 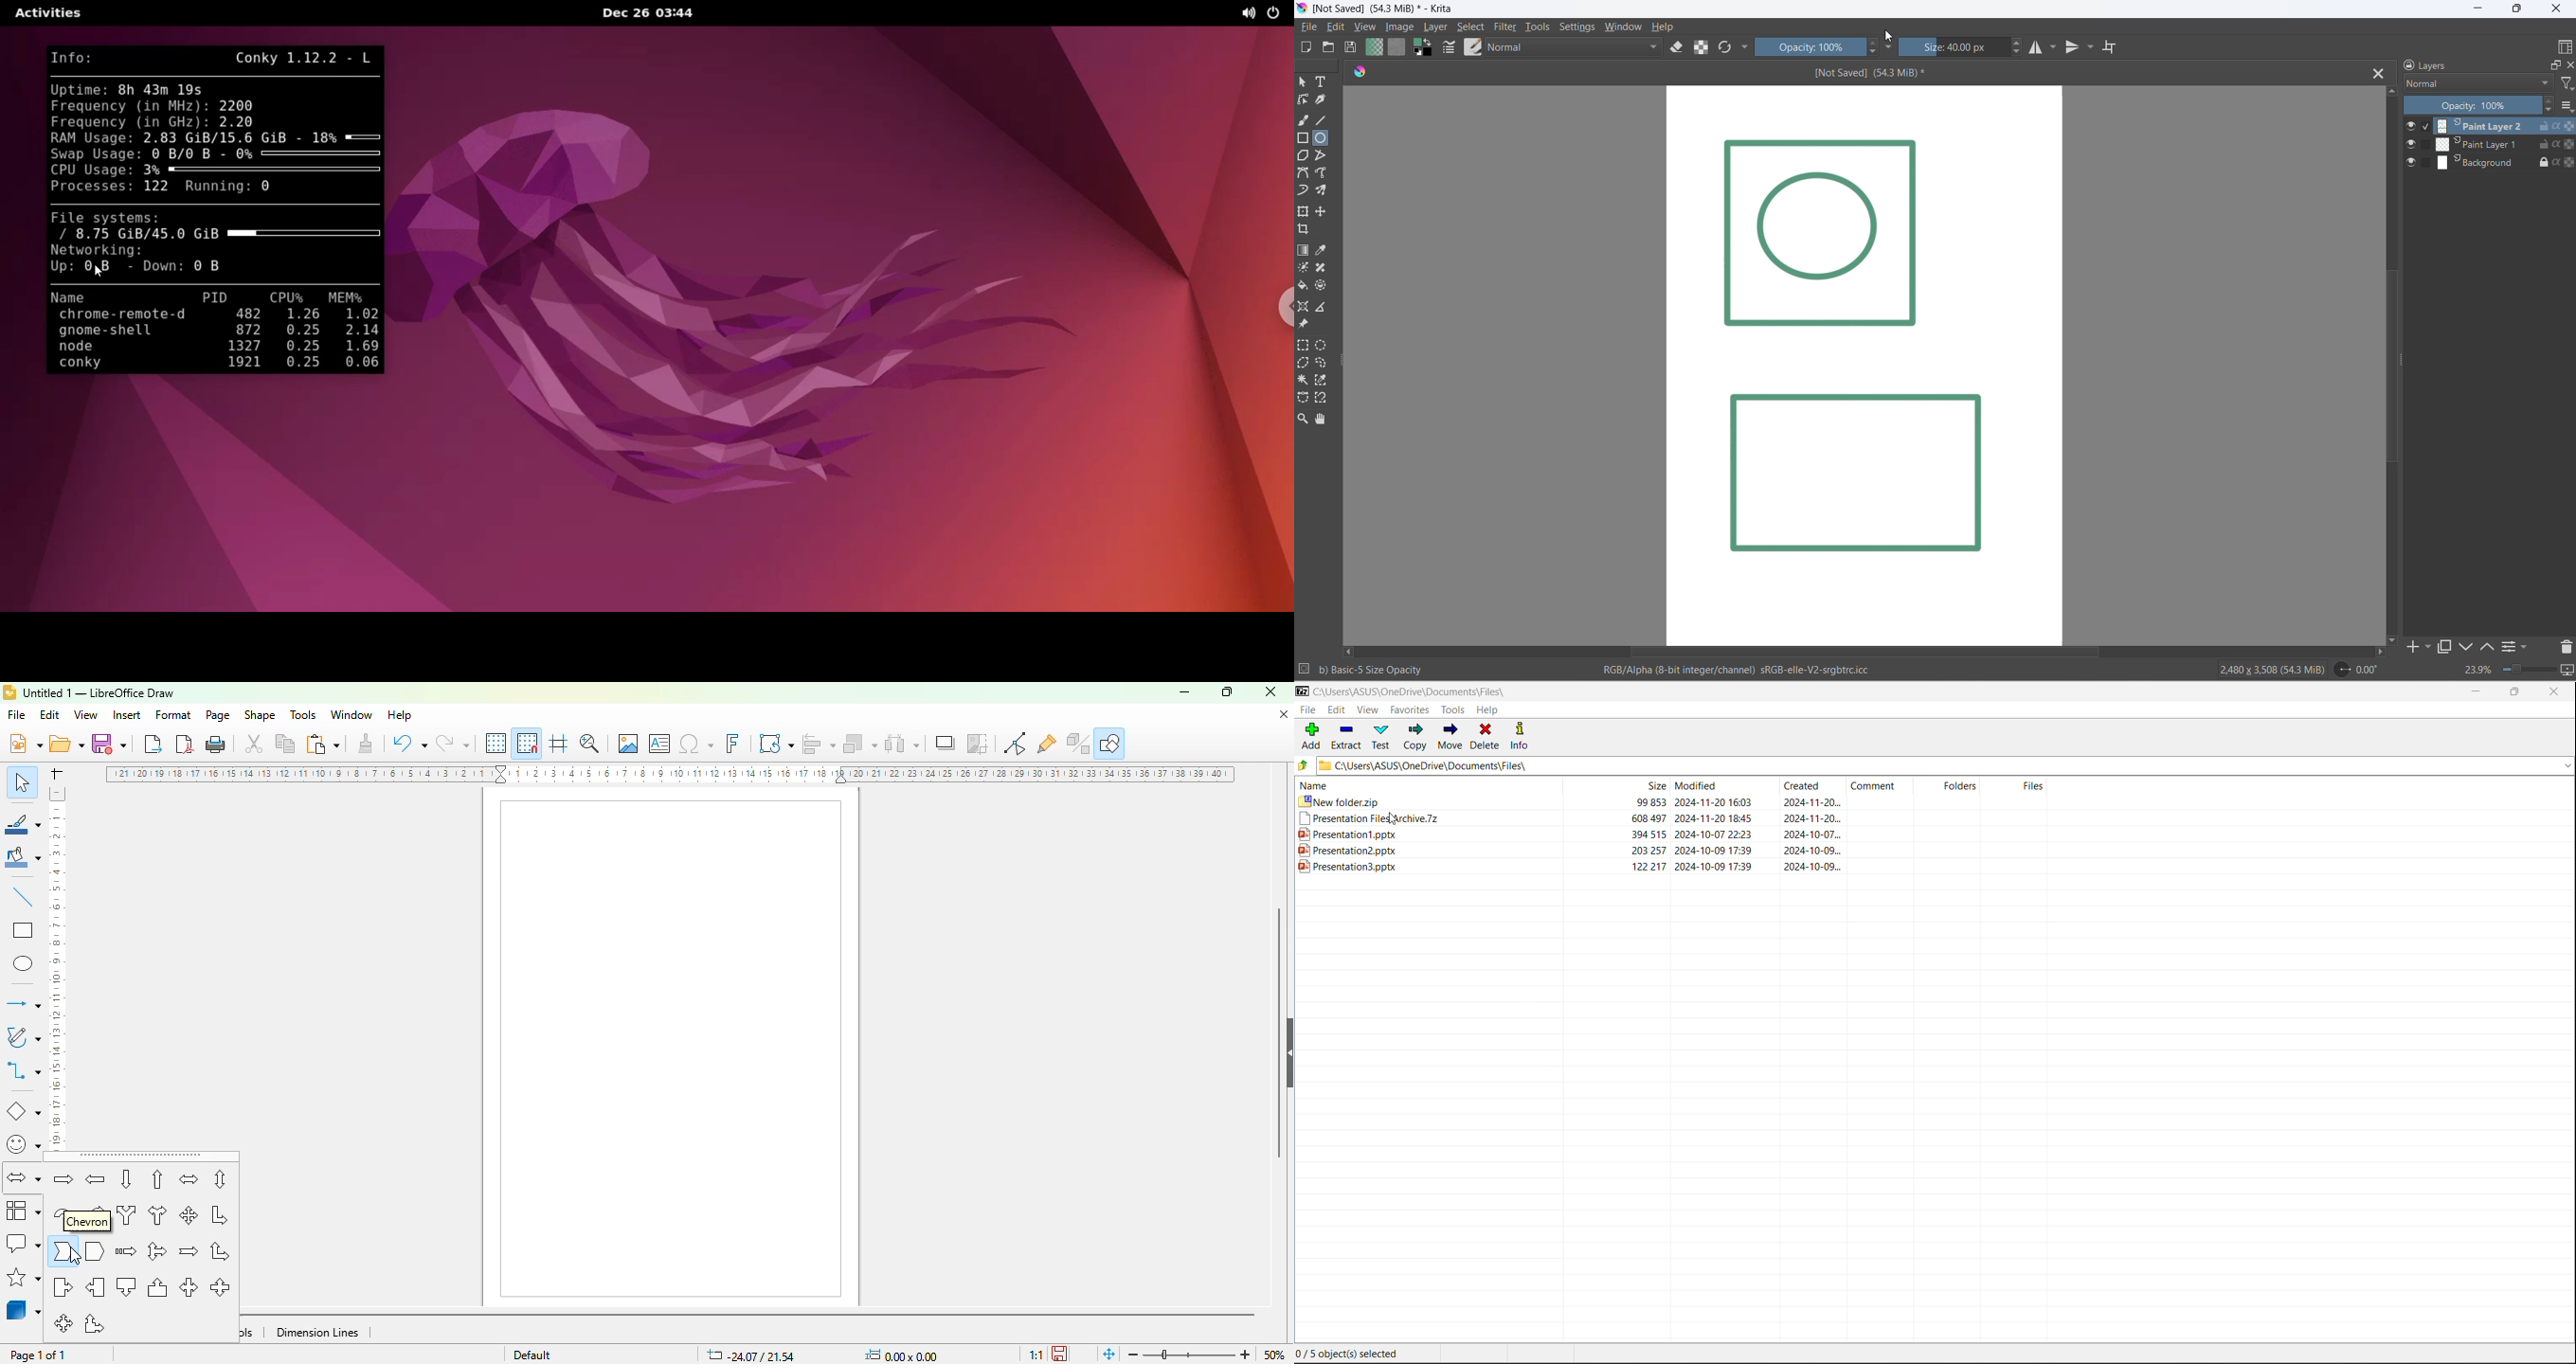 What do you see at coordinates (819, 744) in the screenshot?
I see `align objects` at bounding box center [819, 744].